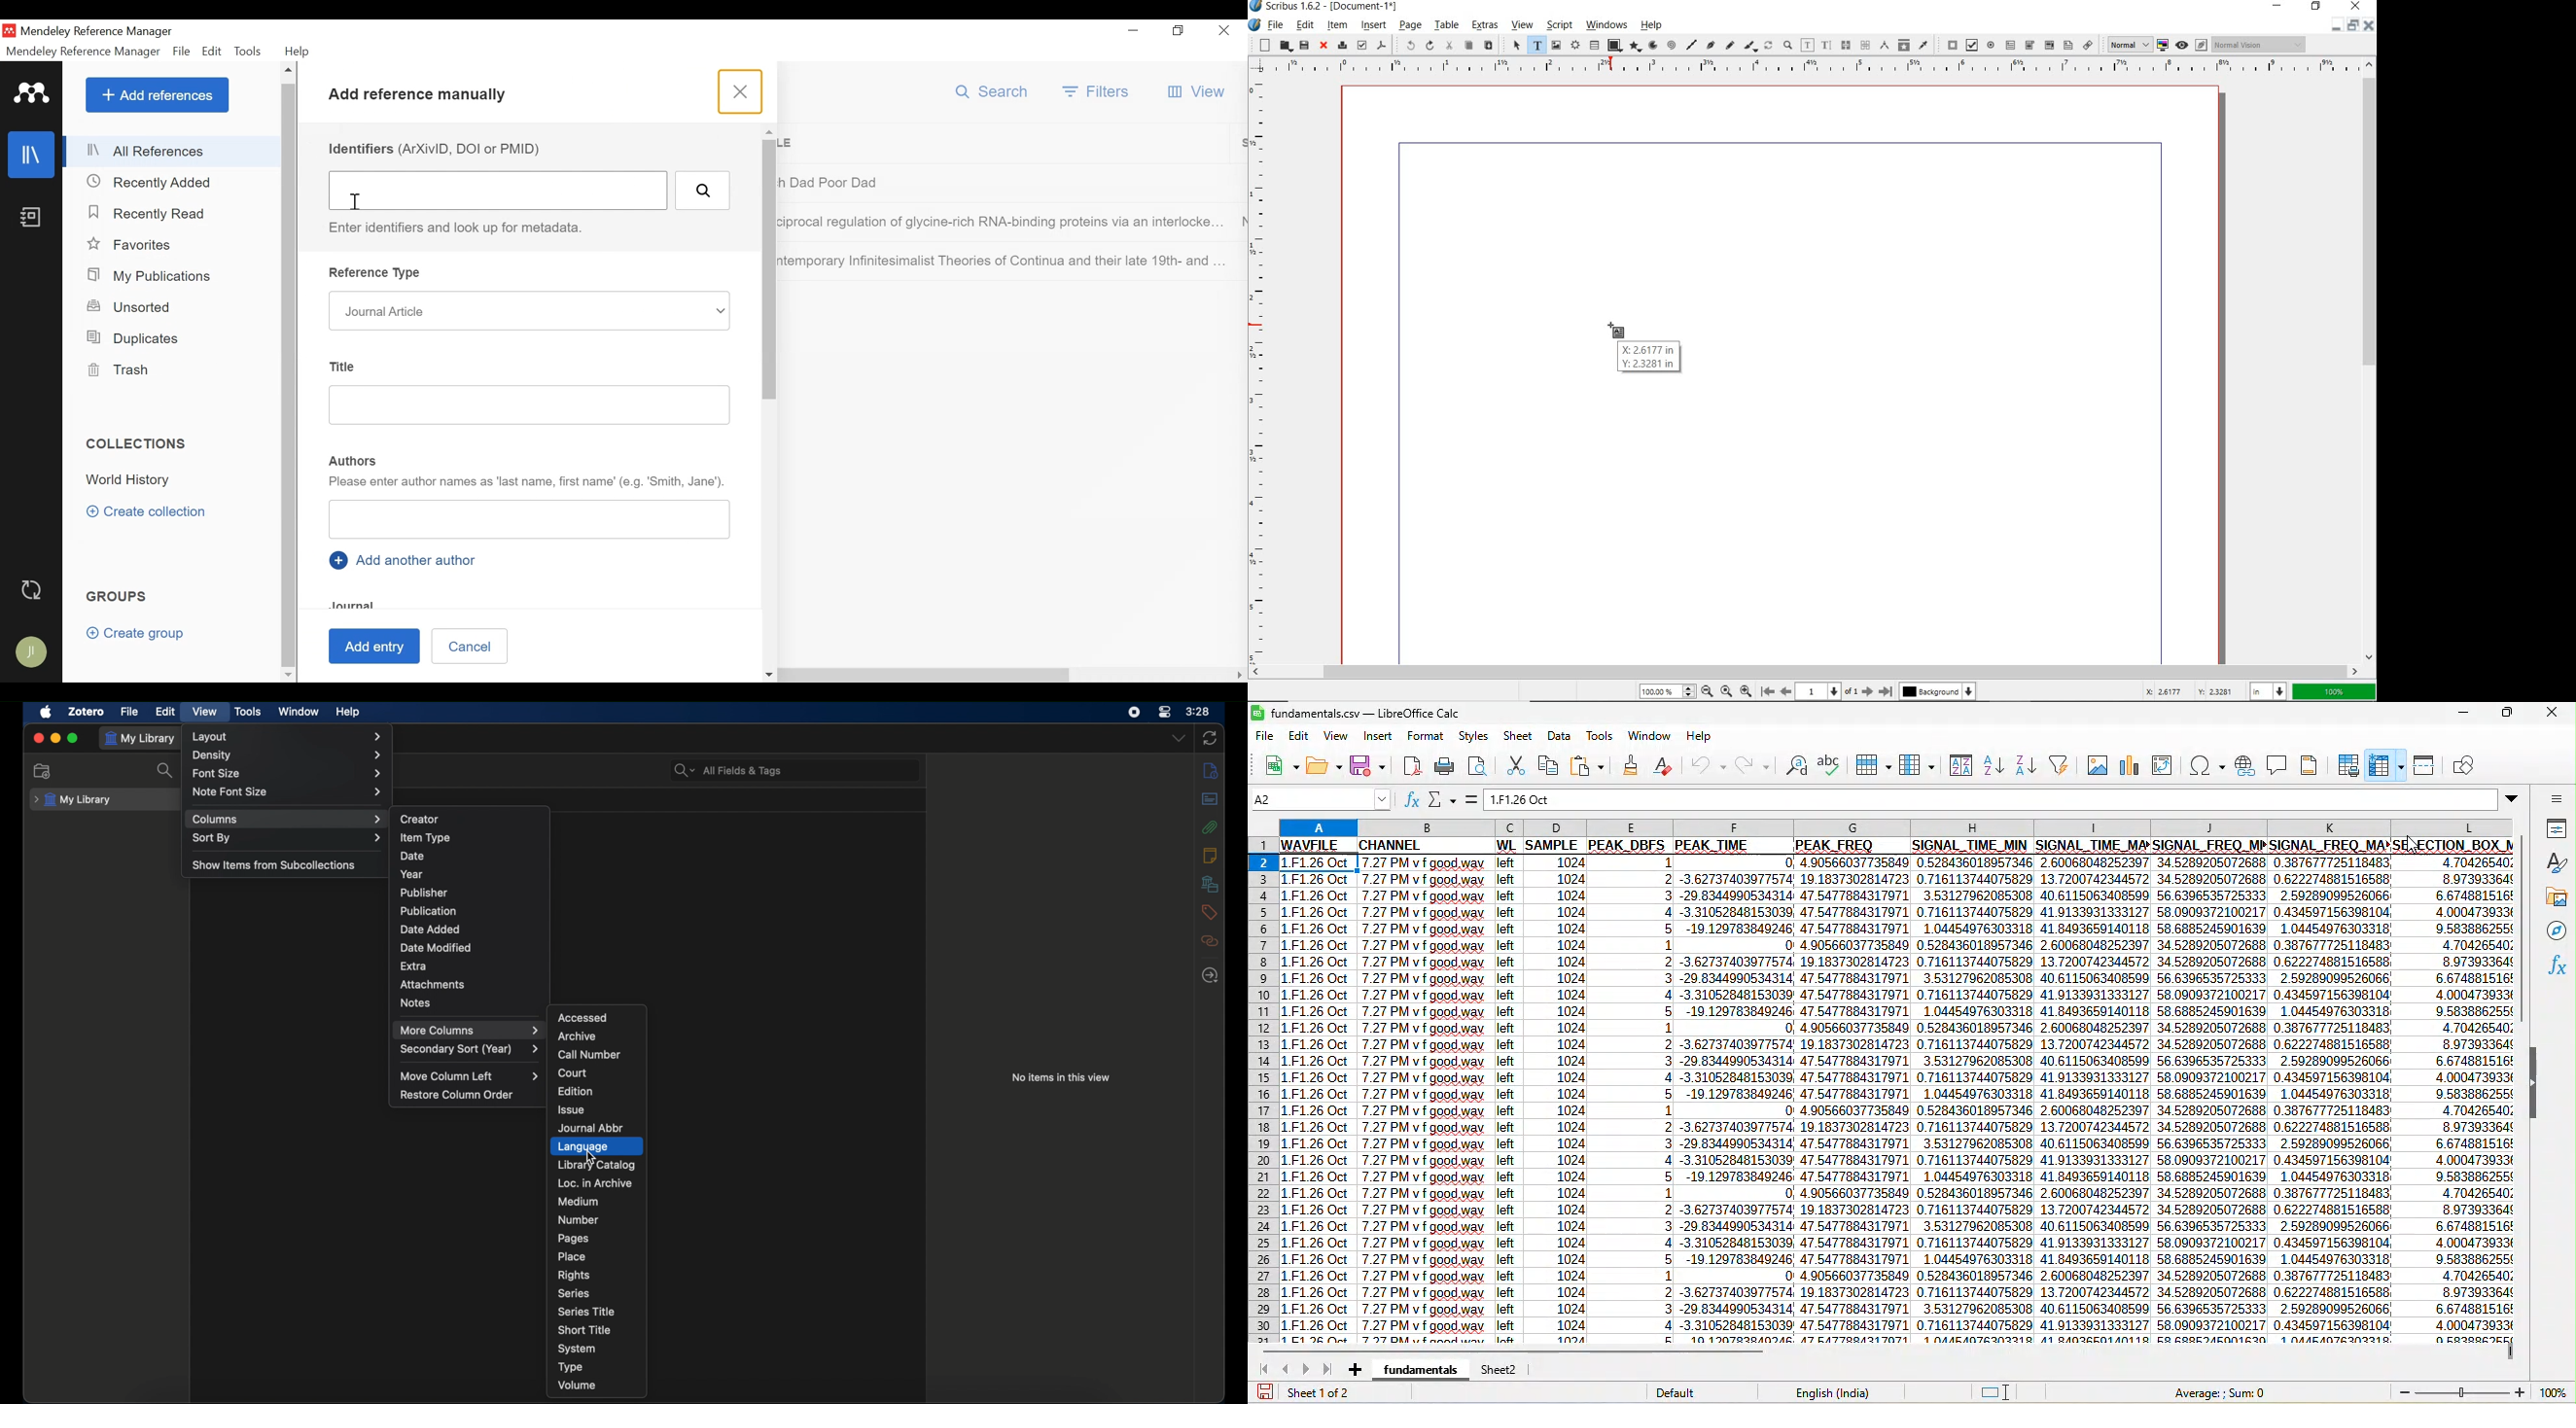 Image resolution: width=2576 pixels, height=1428 pixels. What do you see at coordinates (2162, 765) in the screenshot?
I see `pivot table` at bounding box center [2162, 765].